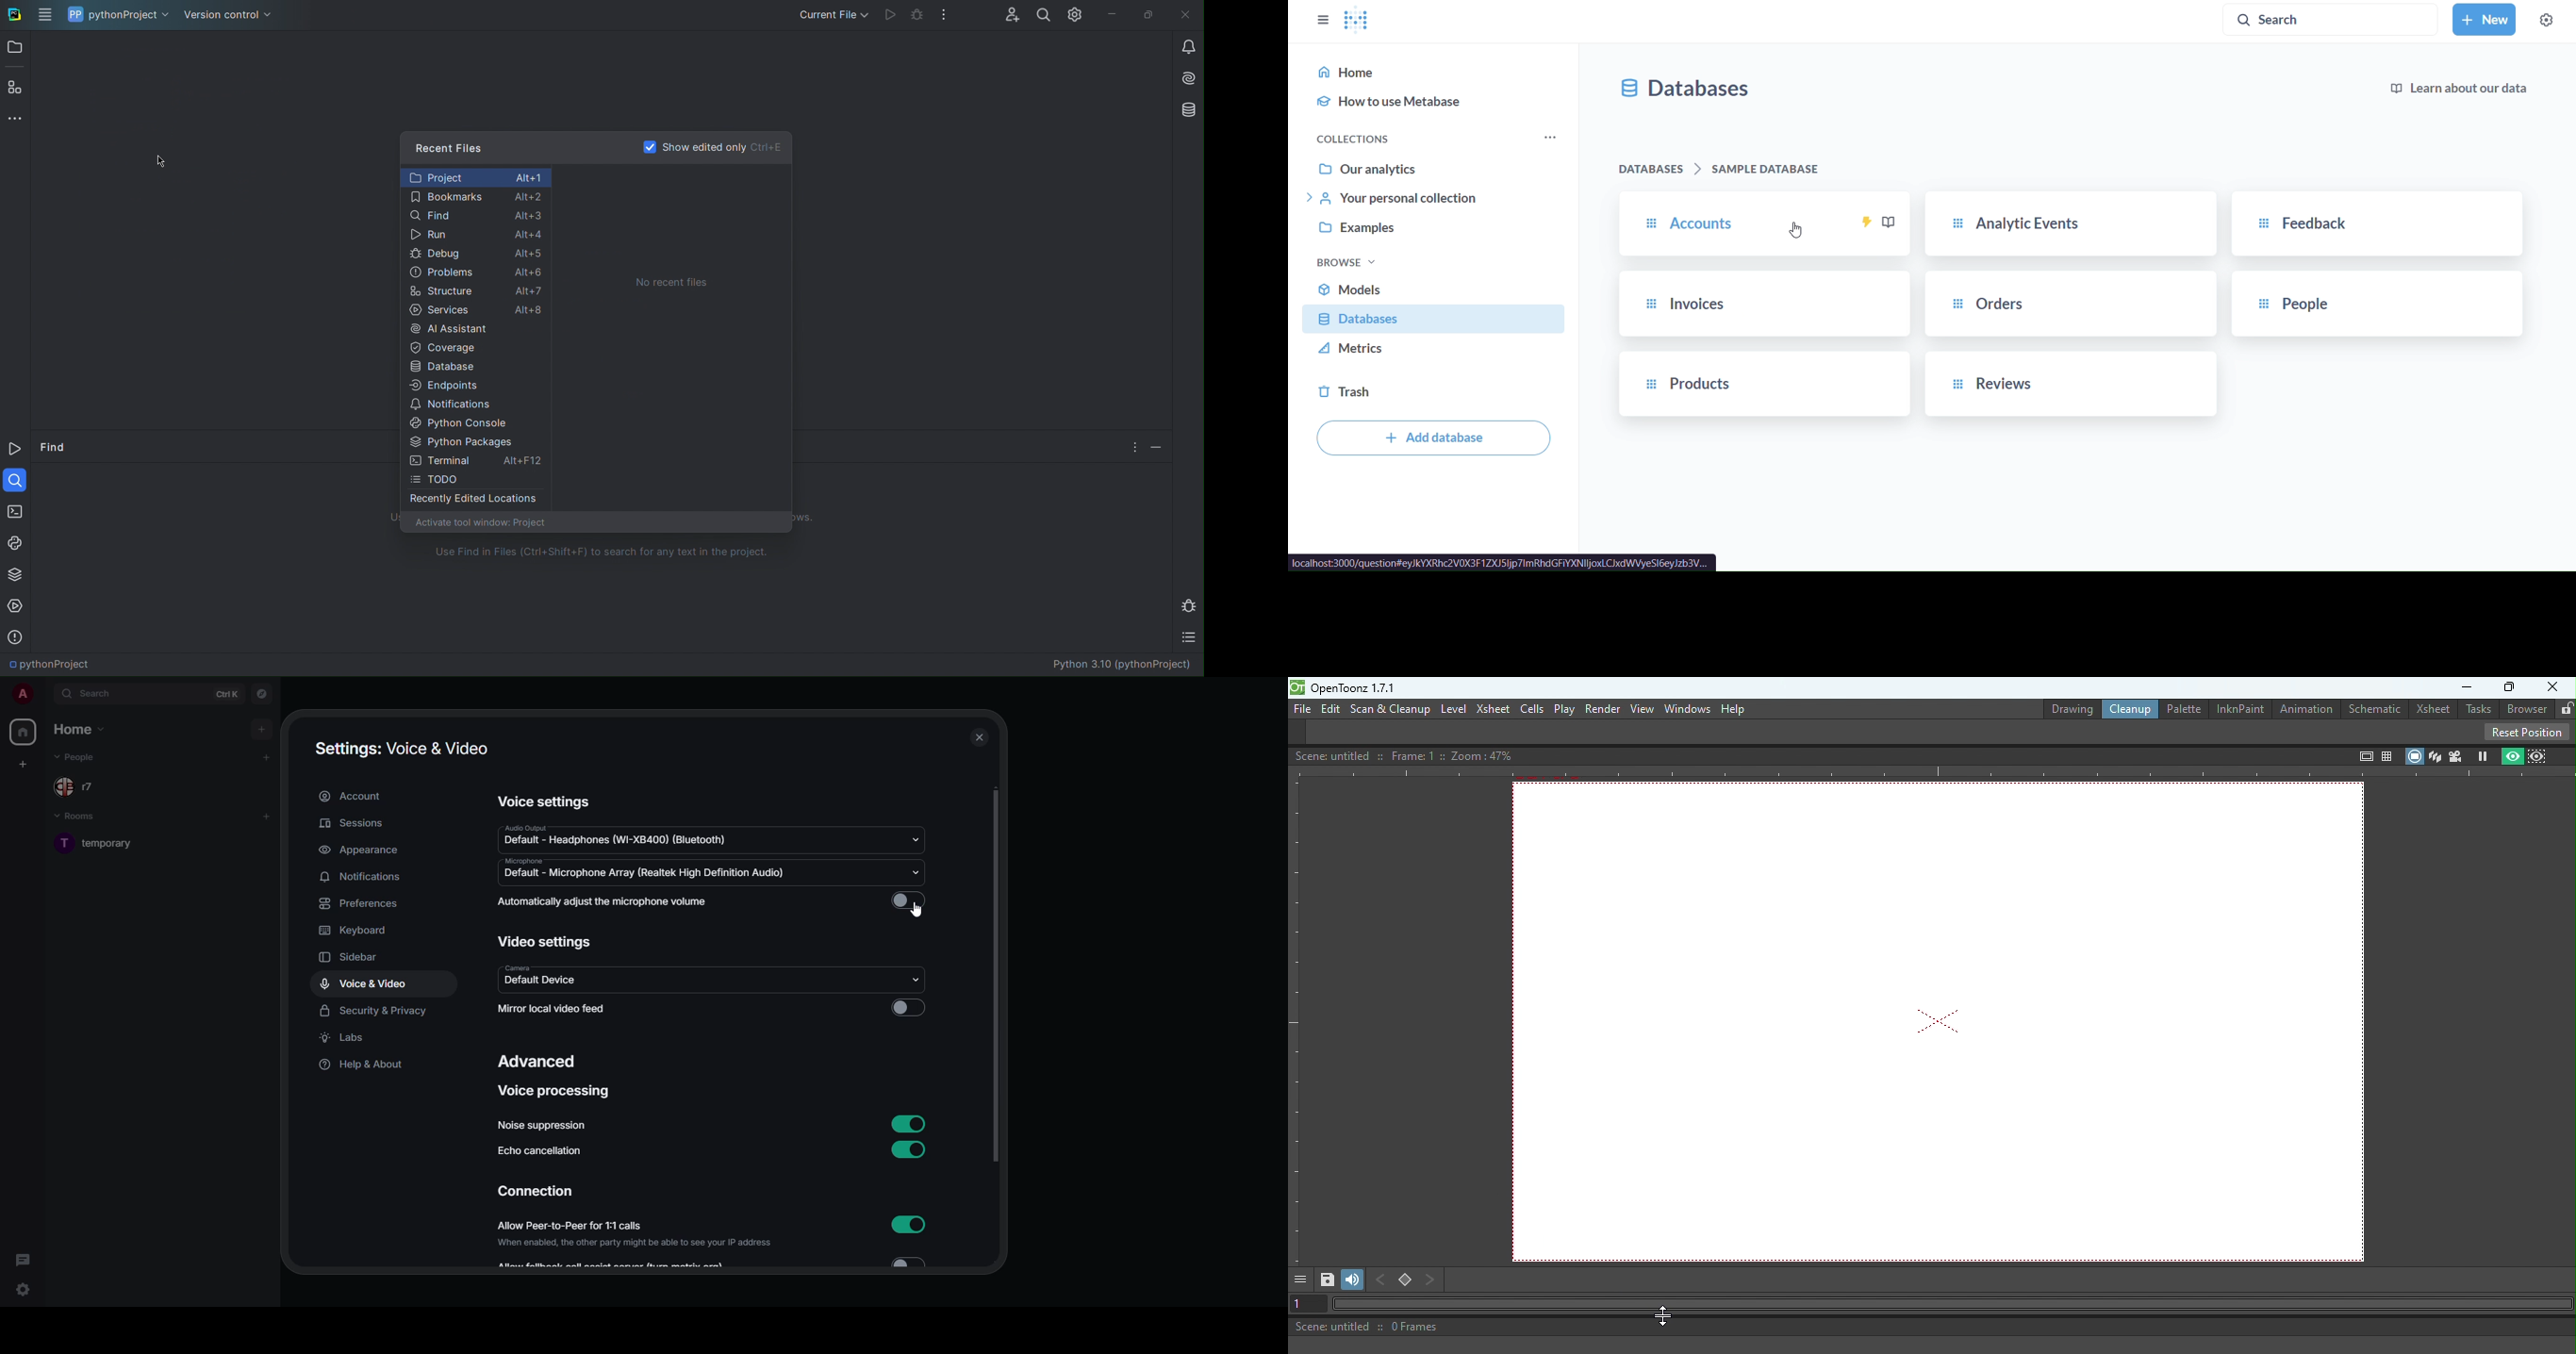 This screenshot has height=1372, width=2576. I want to click on home, so click(81, 729).